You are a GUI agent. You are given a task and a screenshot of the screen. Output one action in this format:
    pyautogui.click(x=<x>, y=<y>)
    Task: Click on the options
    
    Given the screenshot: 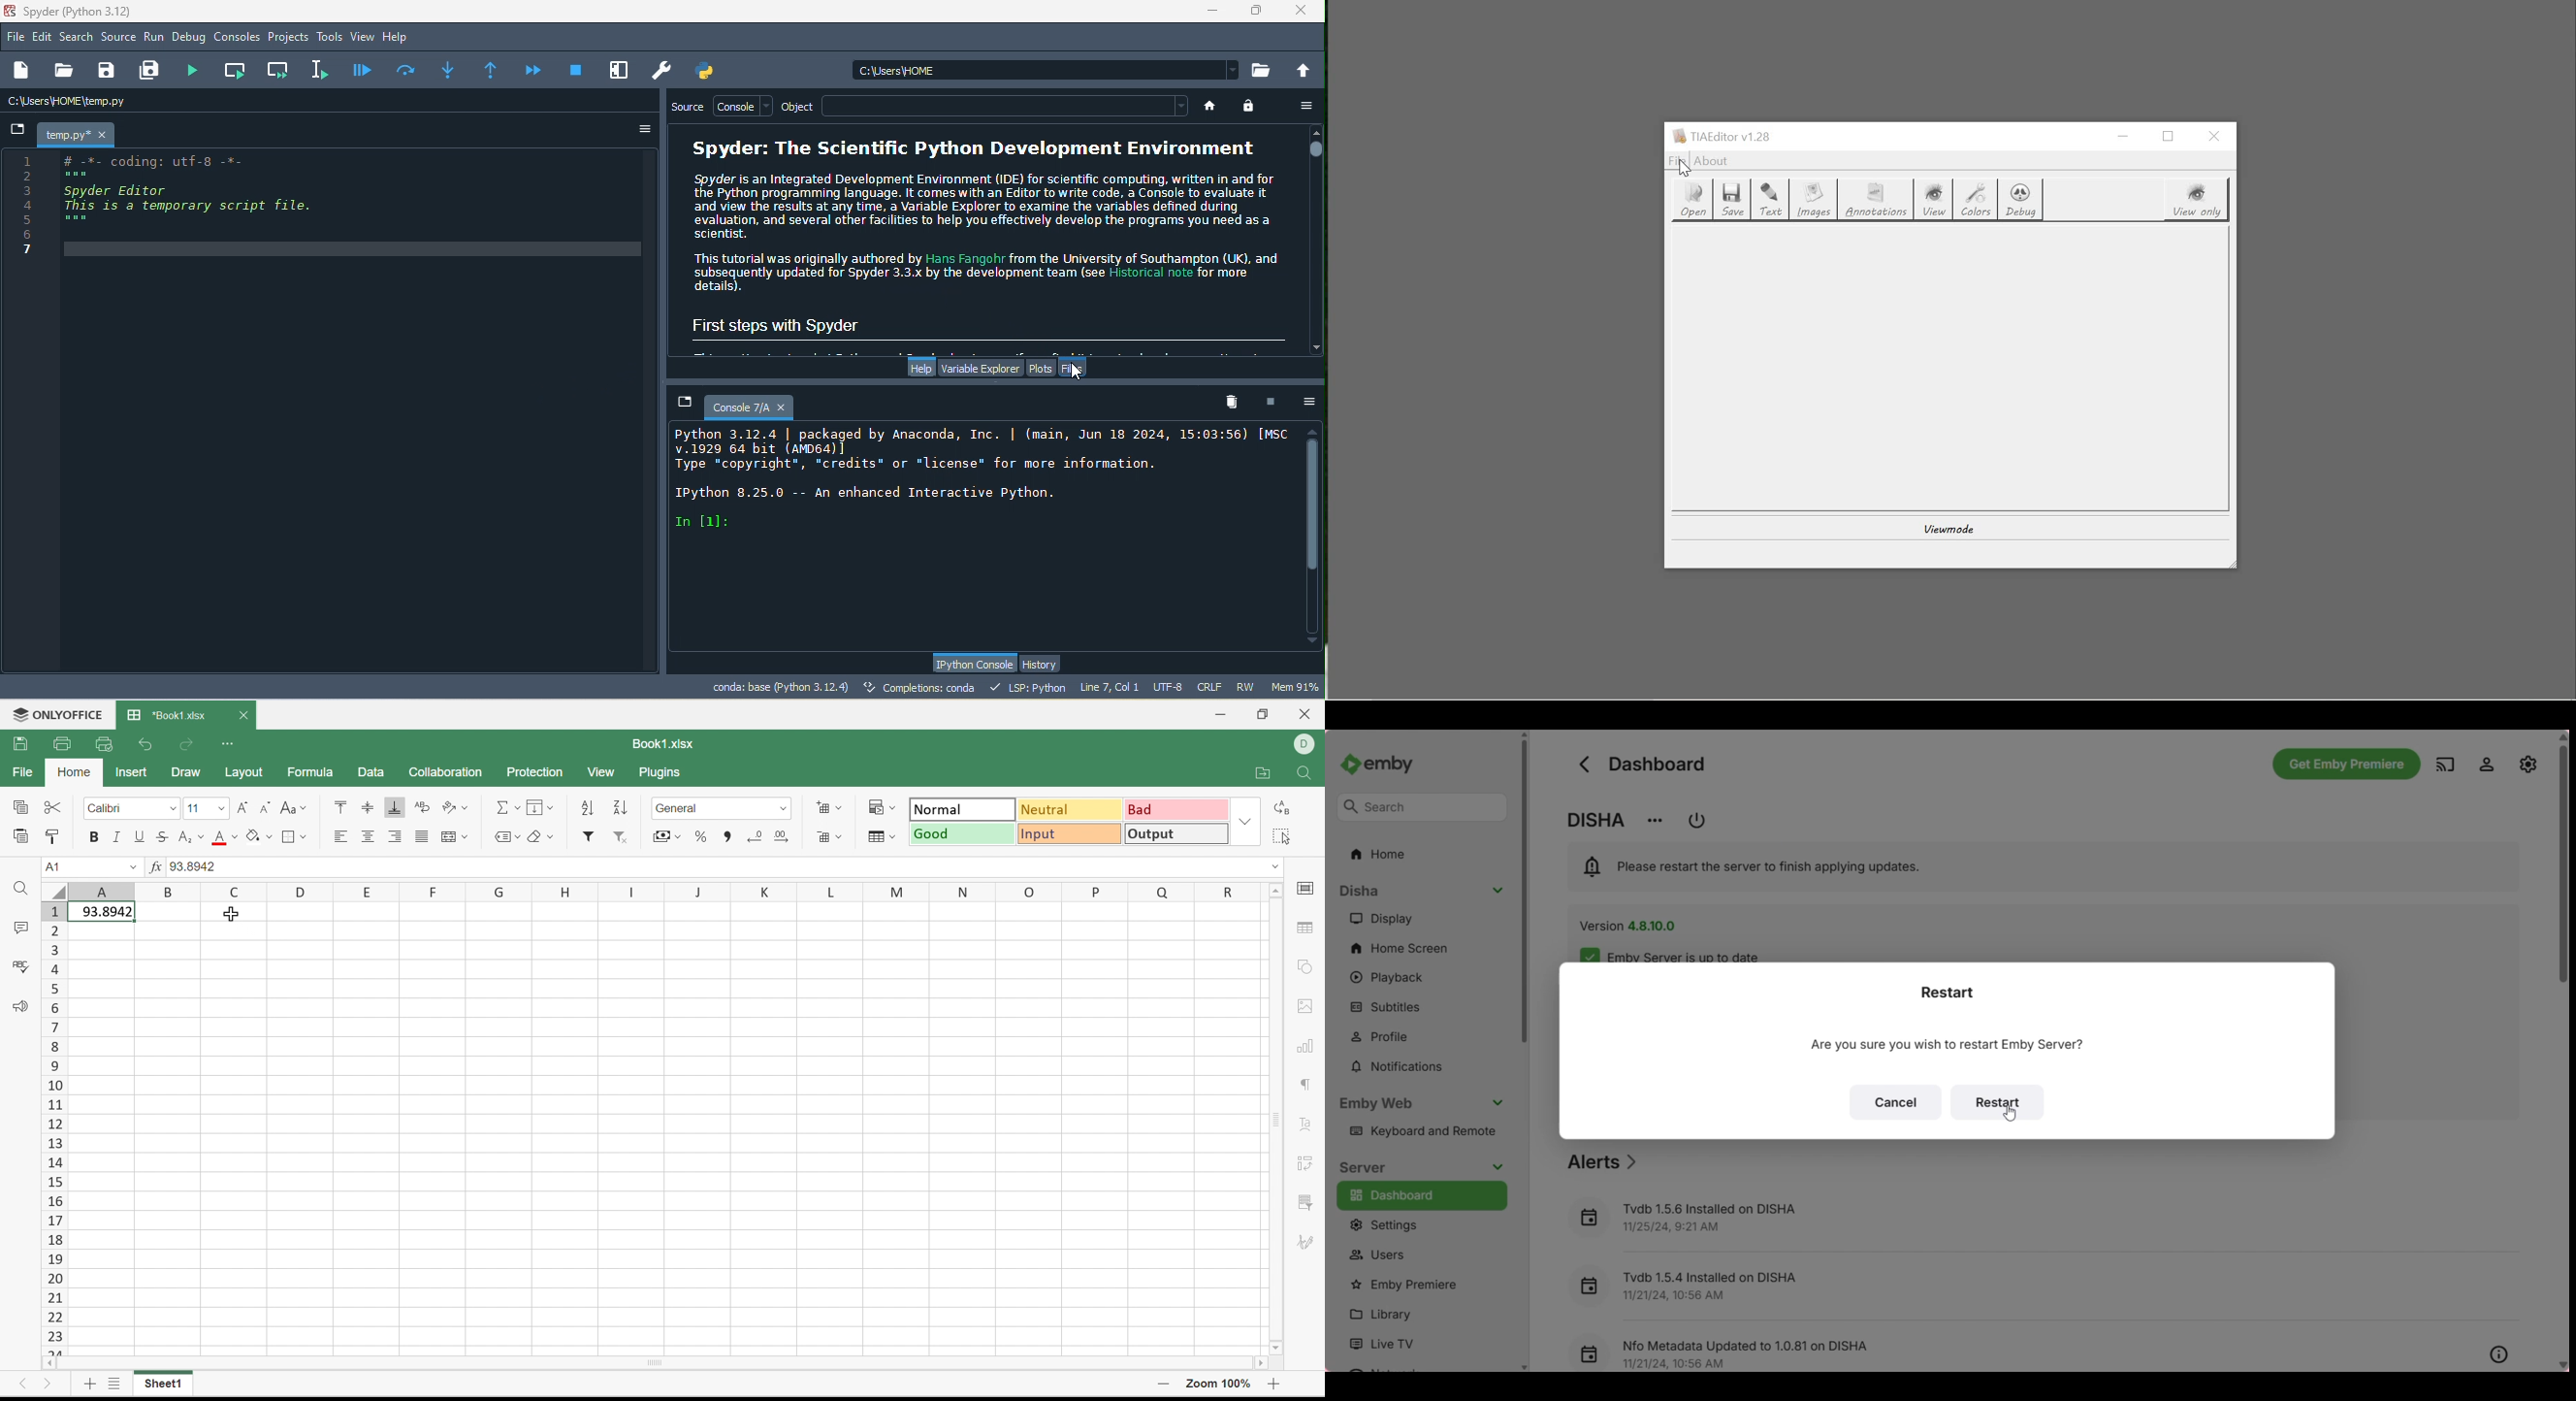 What is the action you would take?
    pyautogui.click(x=637, y=129)
    